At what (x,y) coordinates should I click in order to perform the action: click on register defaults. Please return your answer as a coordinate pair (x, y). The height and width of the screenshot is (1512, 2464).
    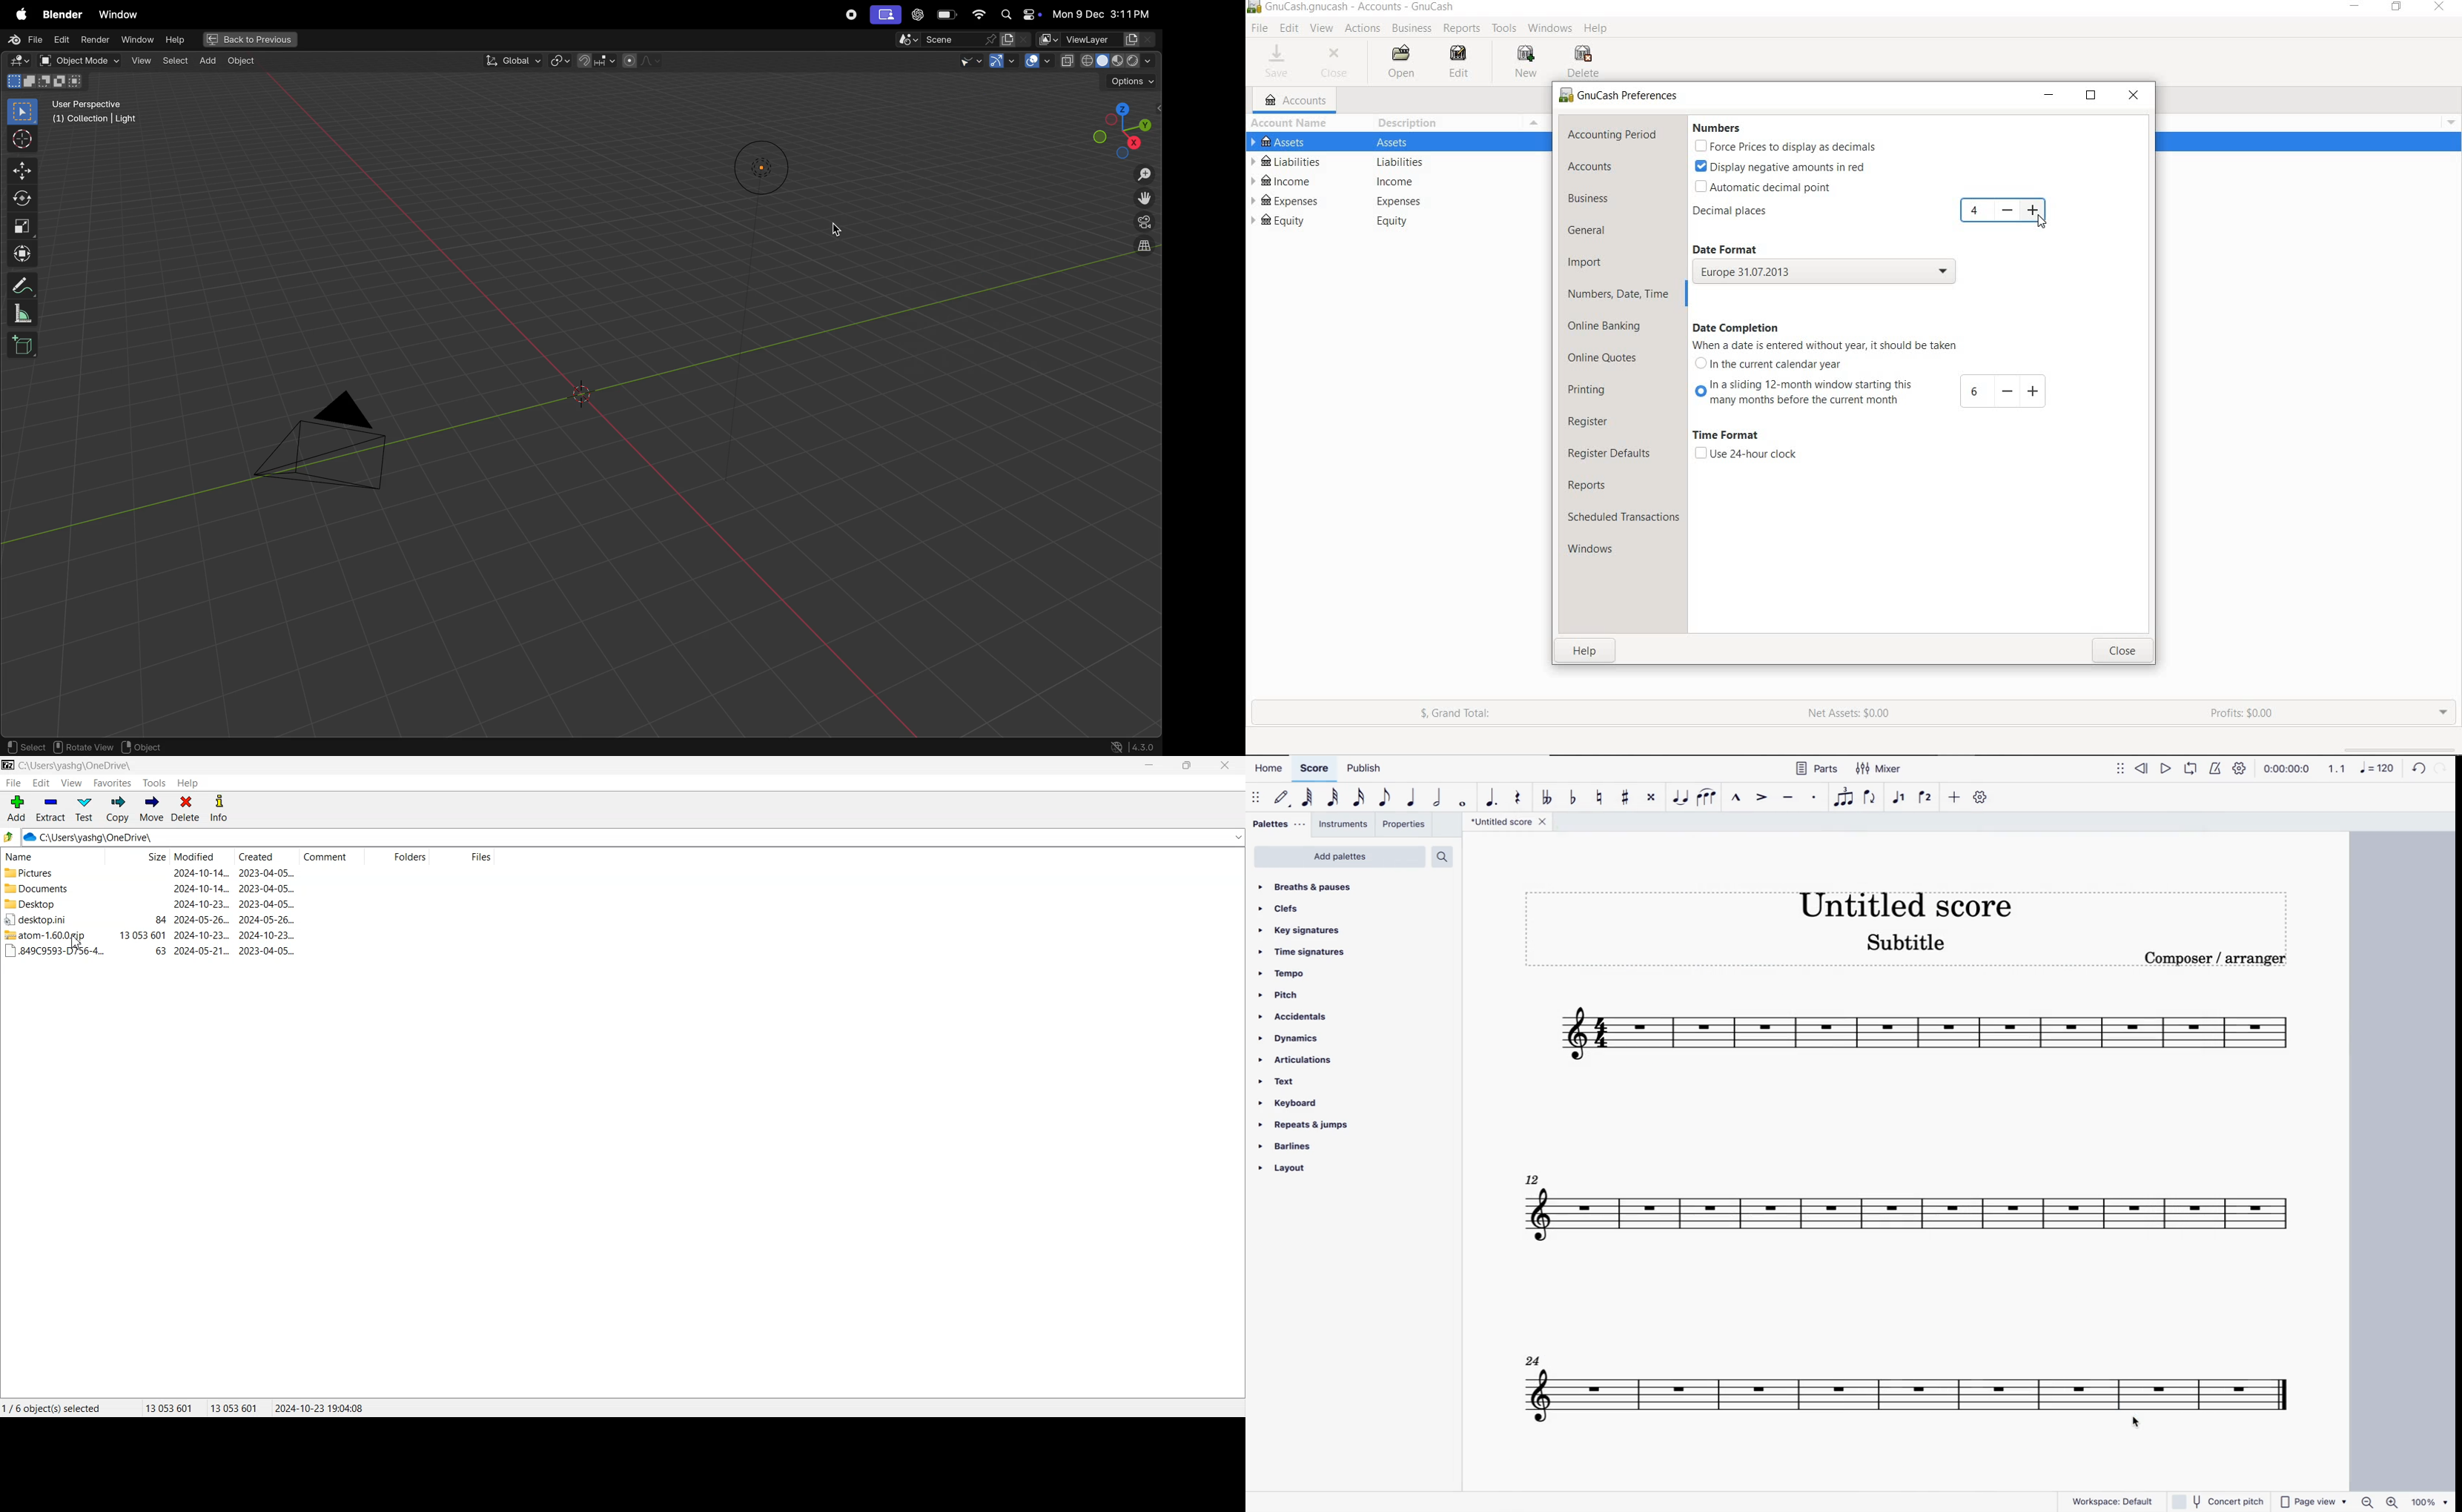
    Looking at the image, I should click on (1613, 454).